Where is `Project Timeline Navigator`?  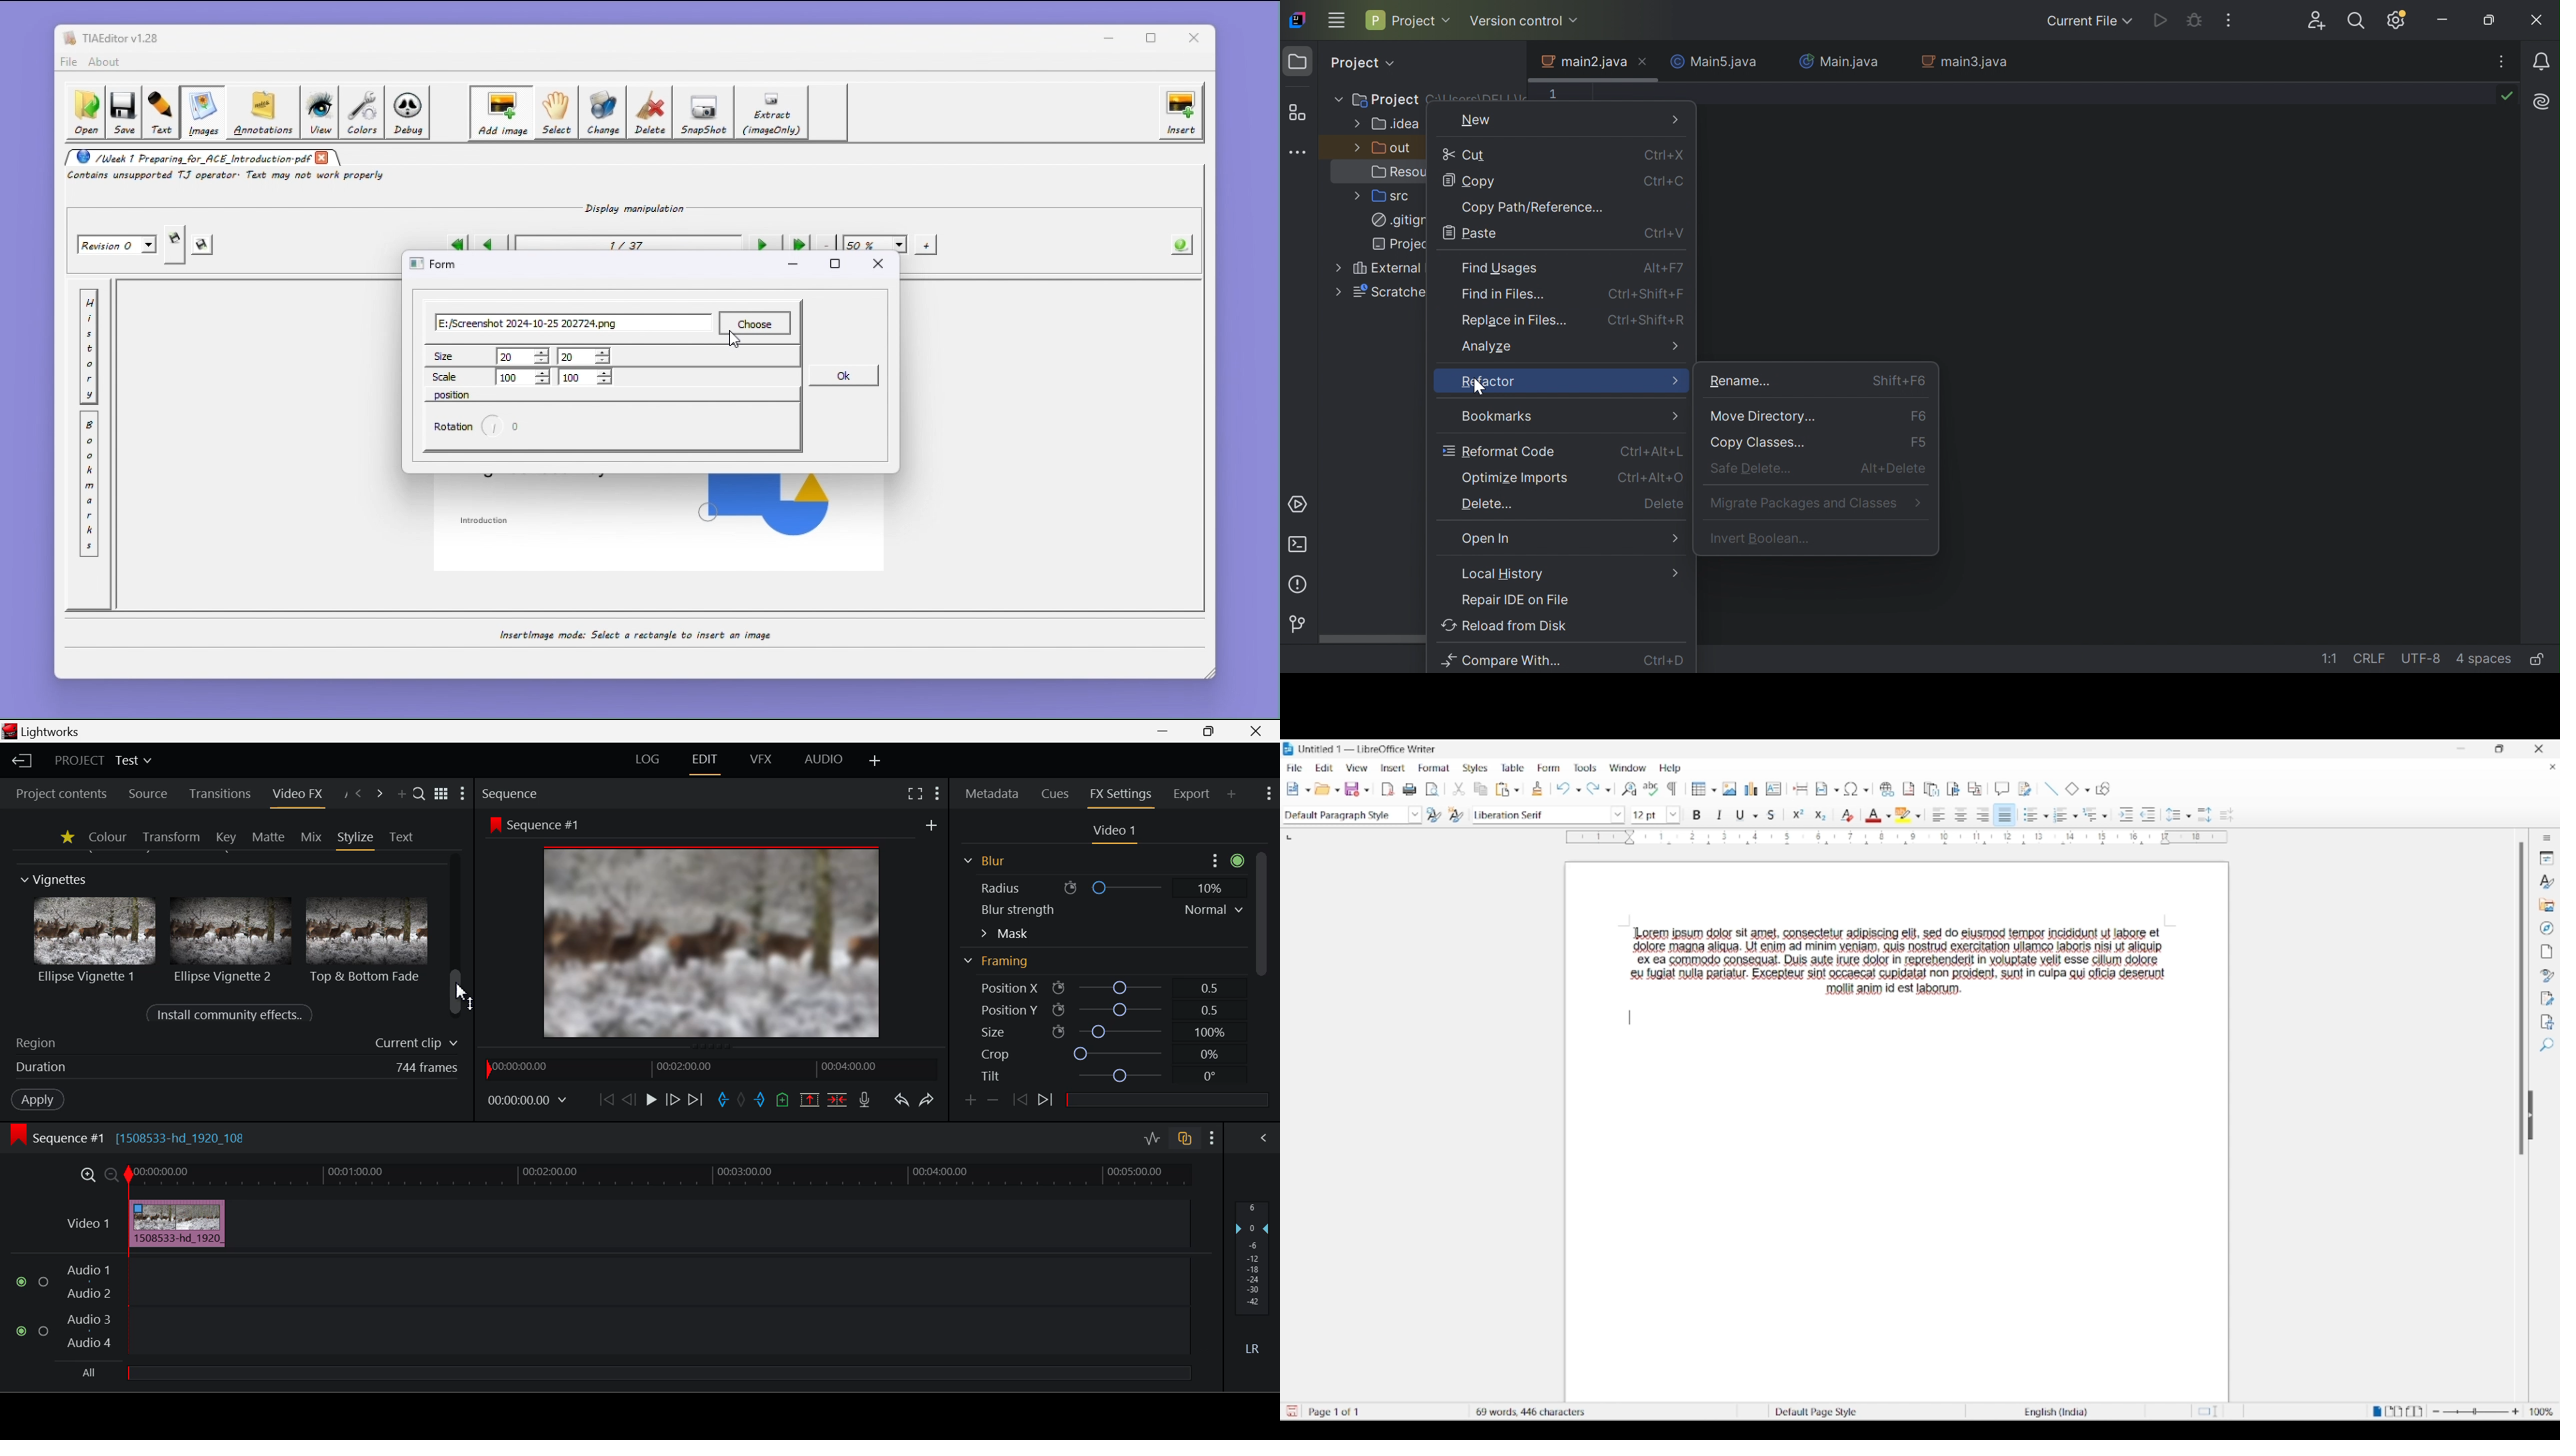
Project Timeline Navigator is located at coordinates (708, 1069).